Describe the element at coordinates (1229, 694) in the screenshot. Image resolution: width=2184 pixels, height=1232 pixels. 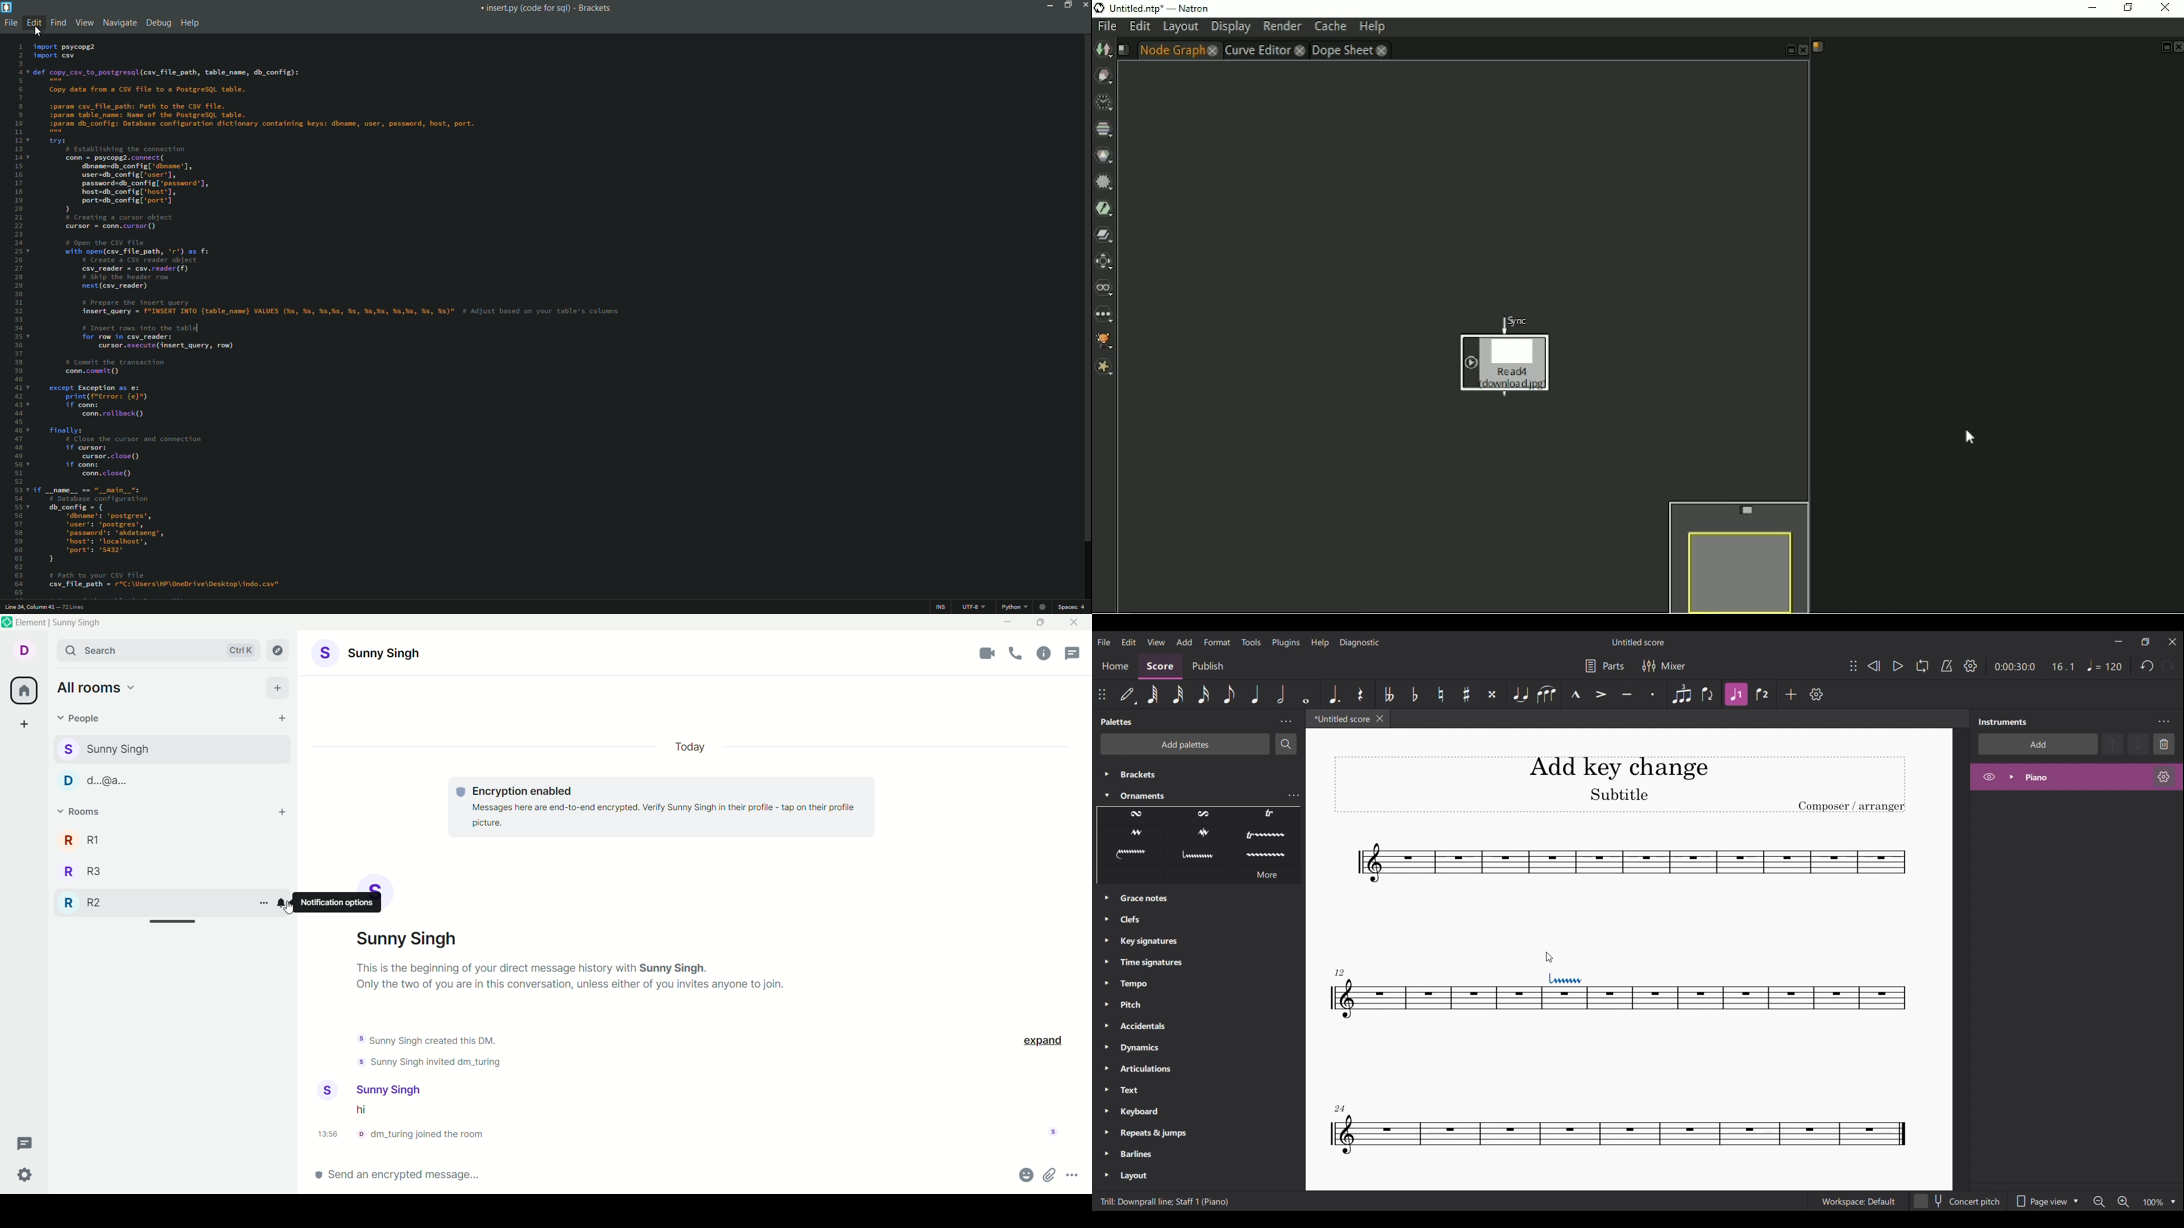
I see `8th note` at that location.